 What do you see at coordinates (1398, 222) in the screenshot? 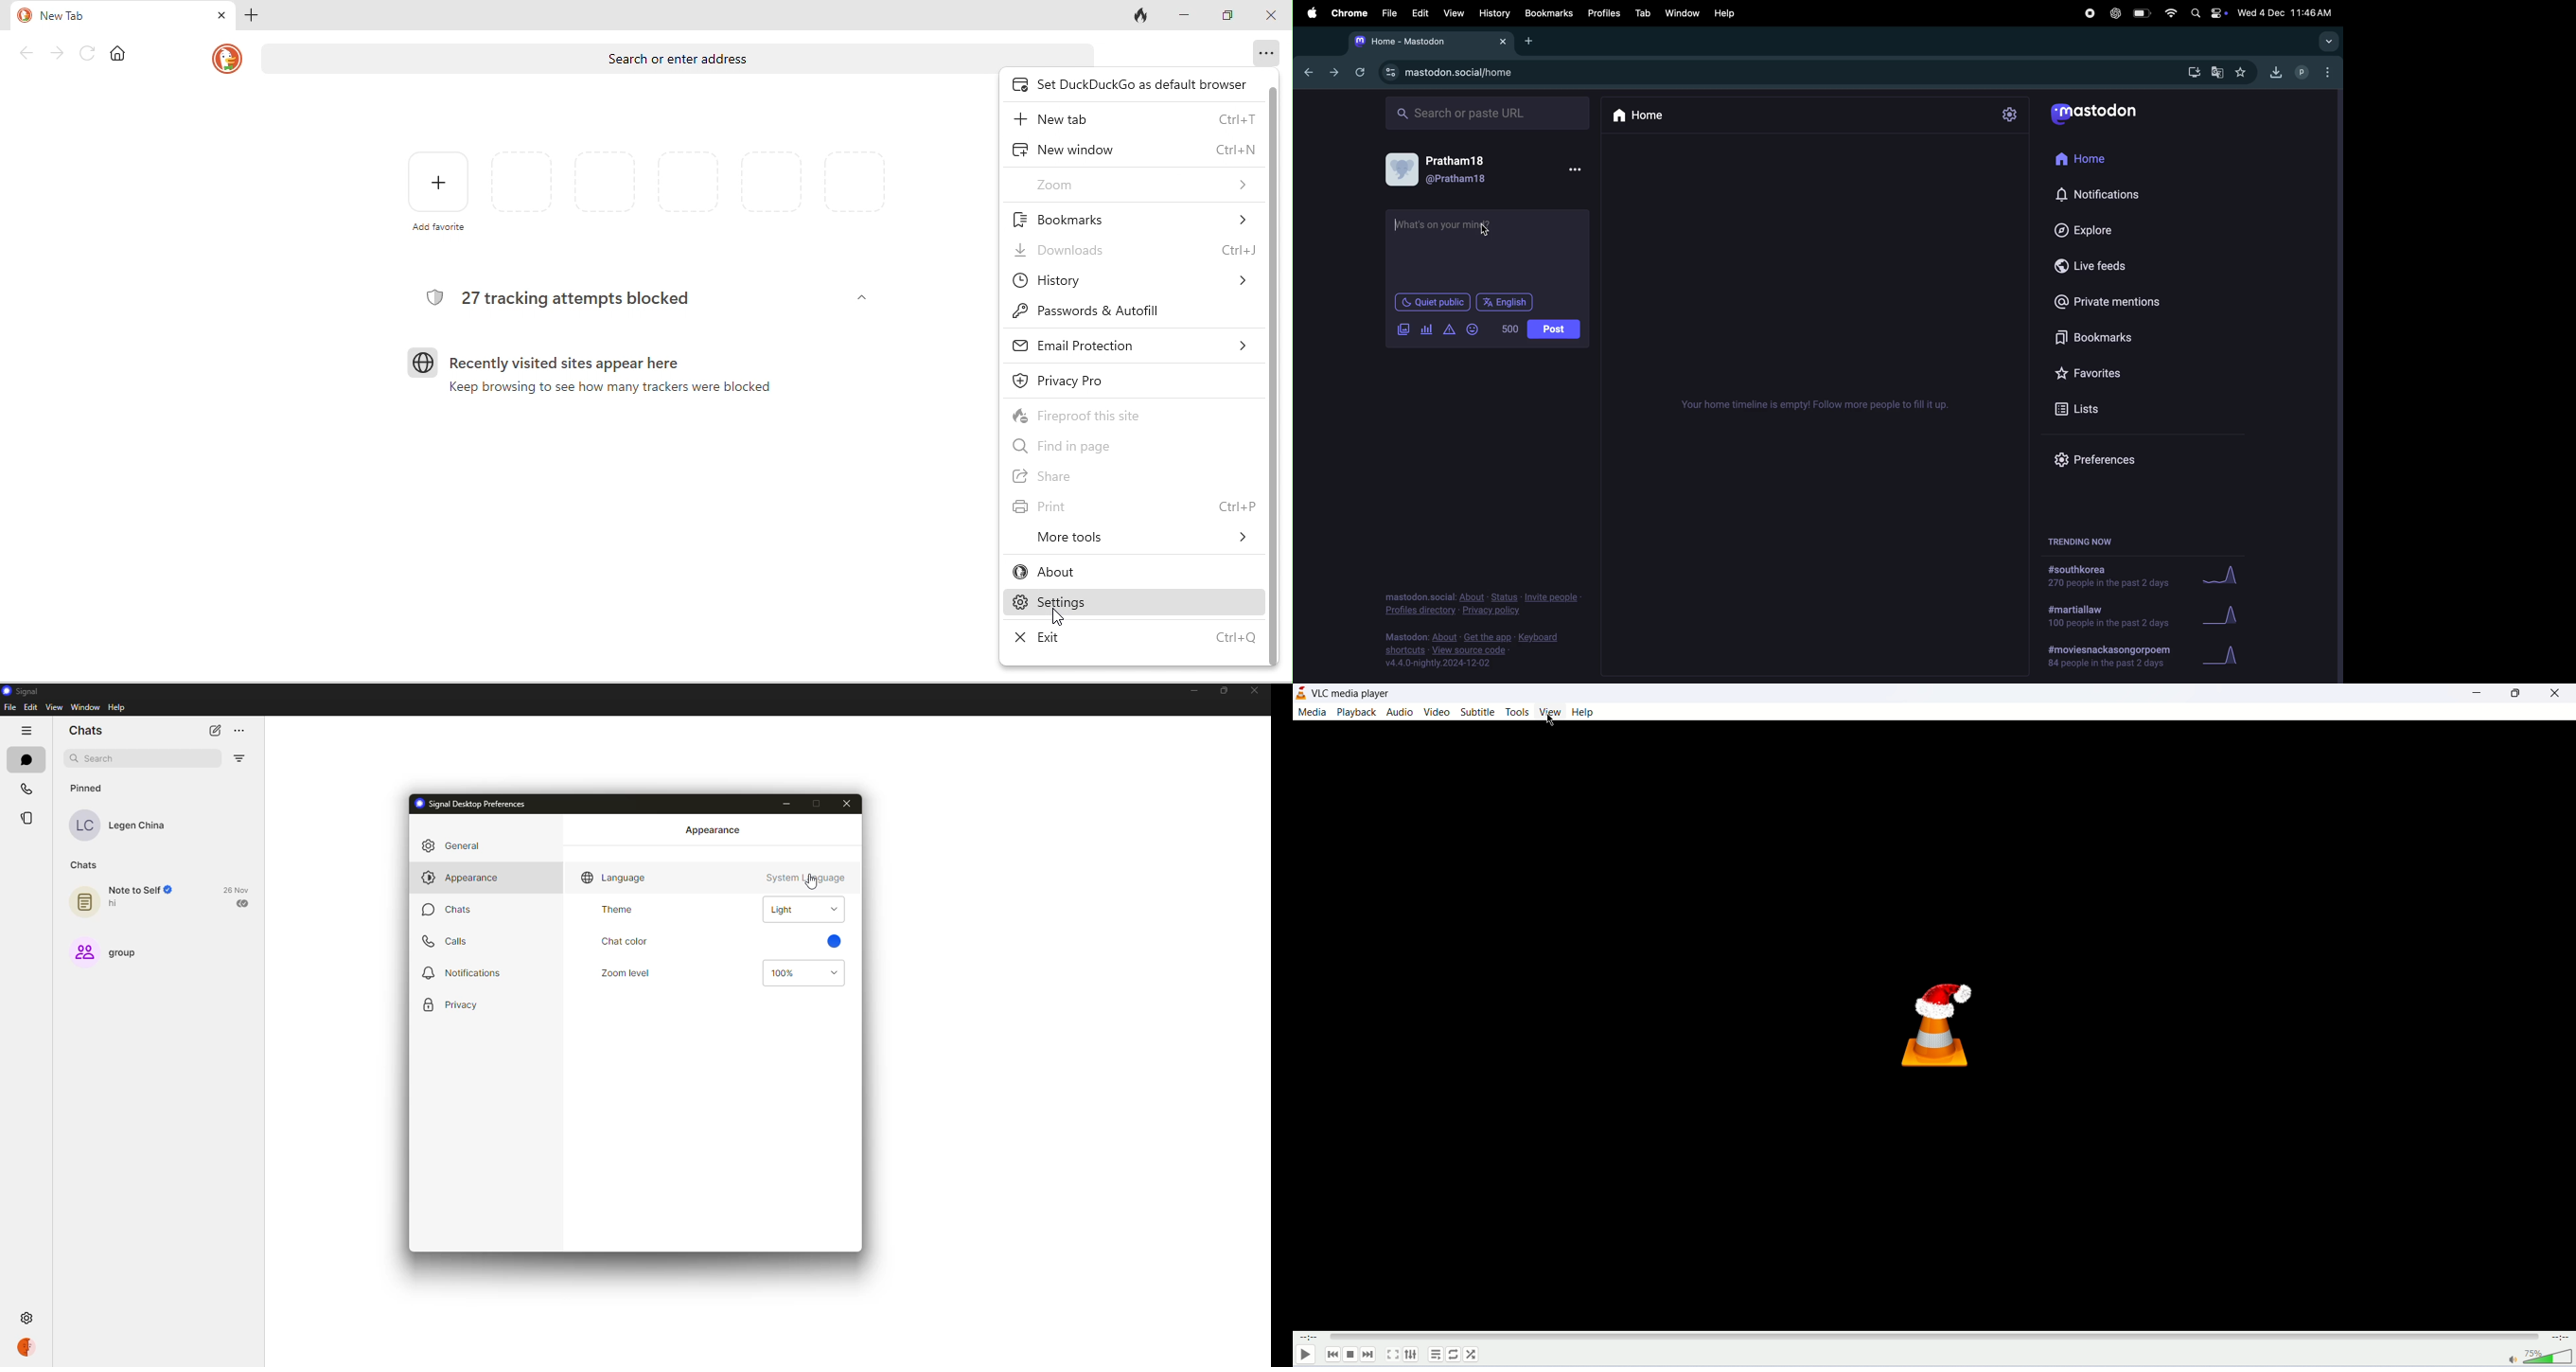
I see `cursor` at bounding box center [1398, 222].